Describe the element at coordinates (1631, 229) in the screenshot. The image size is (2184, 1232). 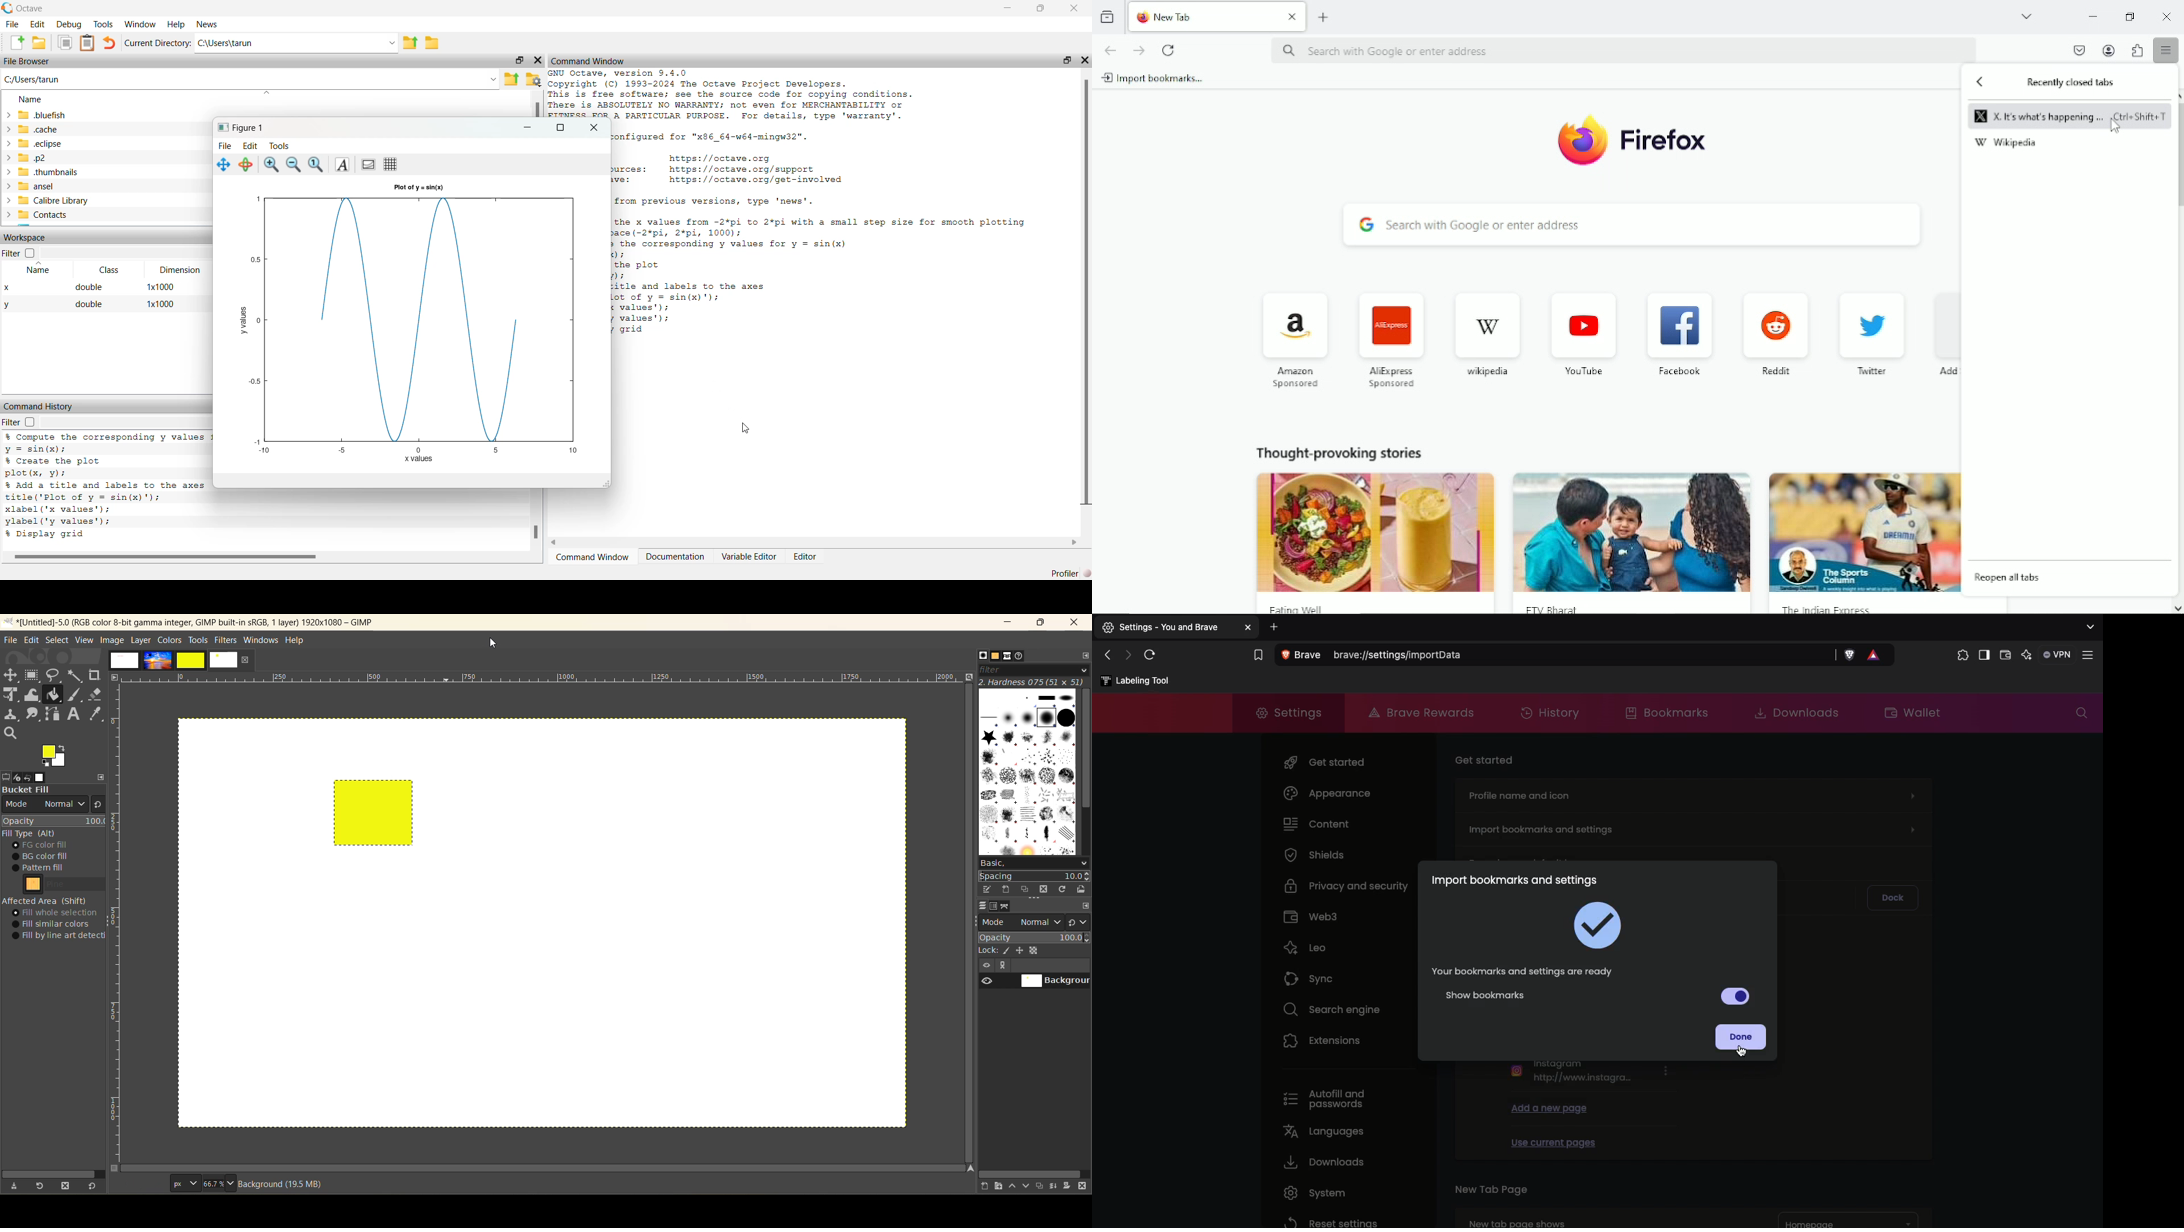
I see `search with Google or enter address` at that location.